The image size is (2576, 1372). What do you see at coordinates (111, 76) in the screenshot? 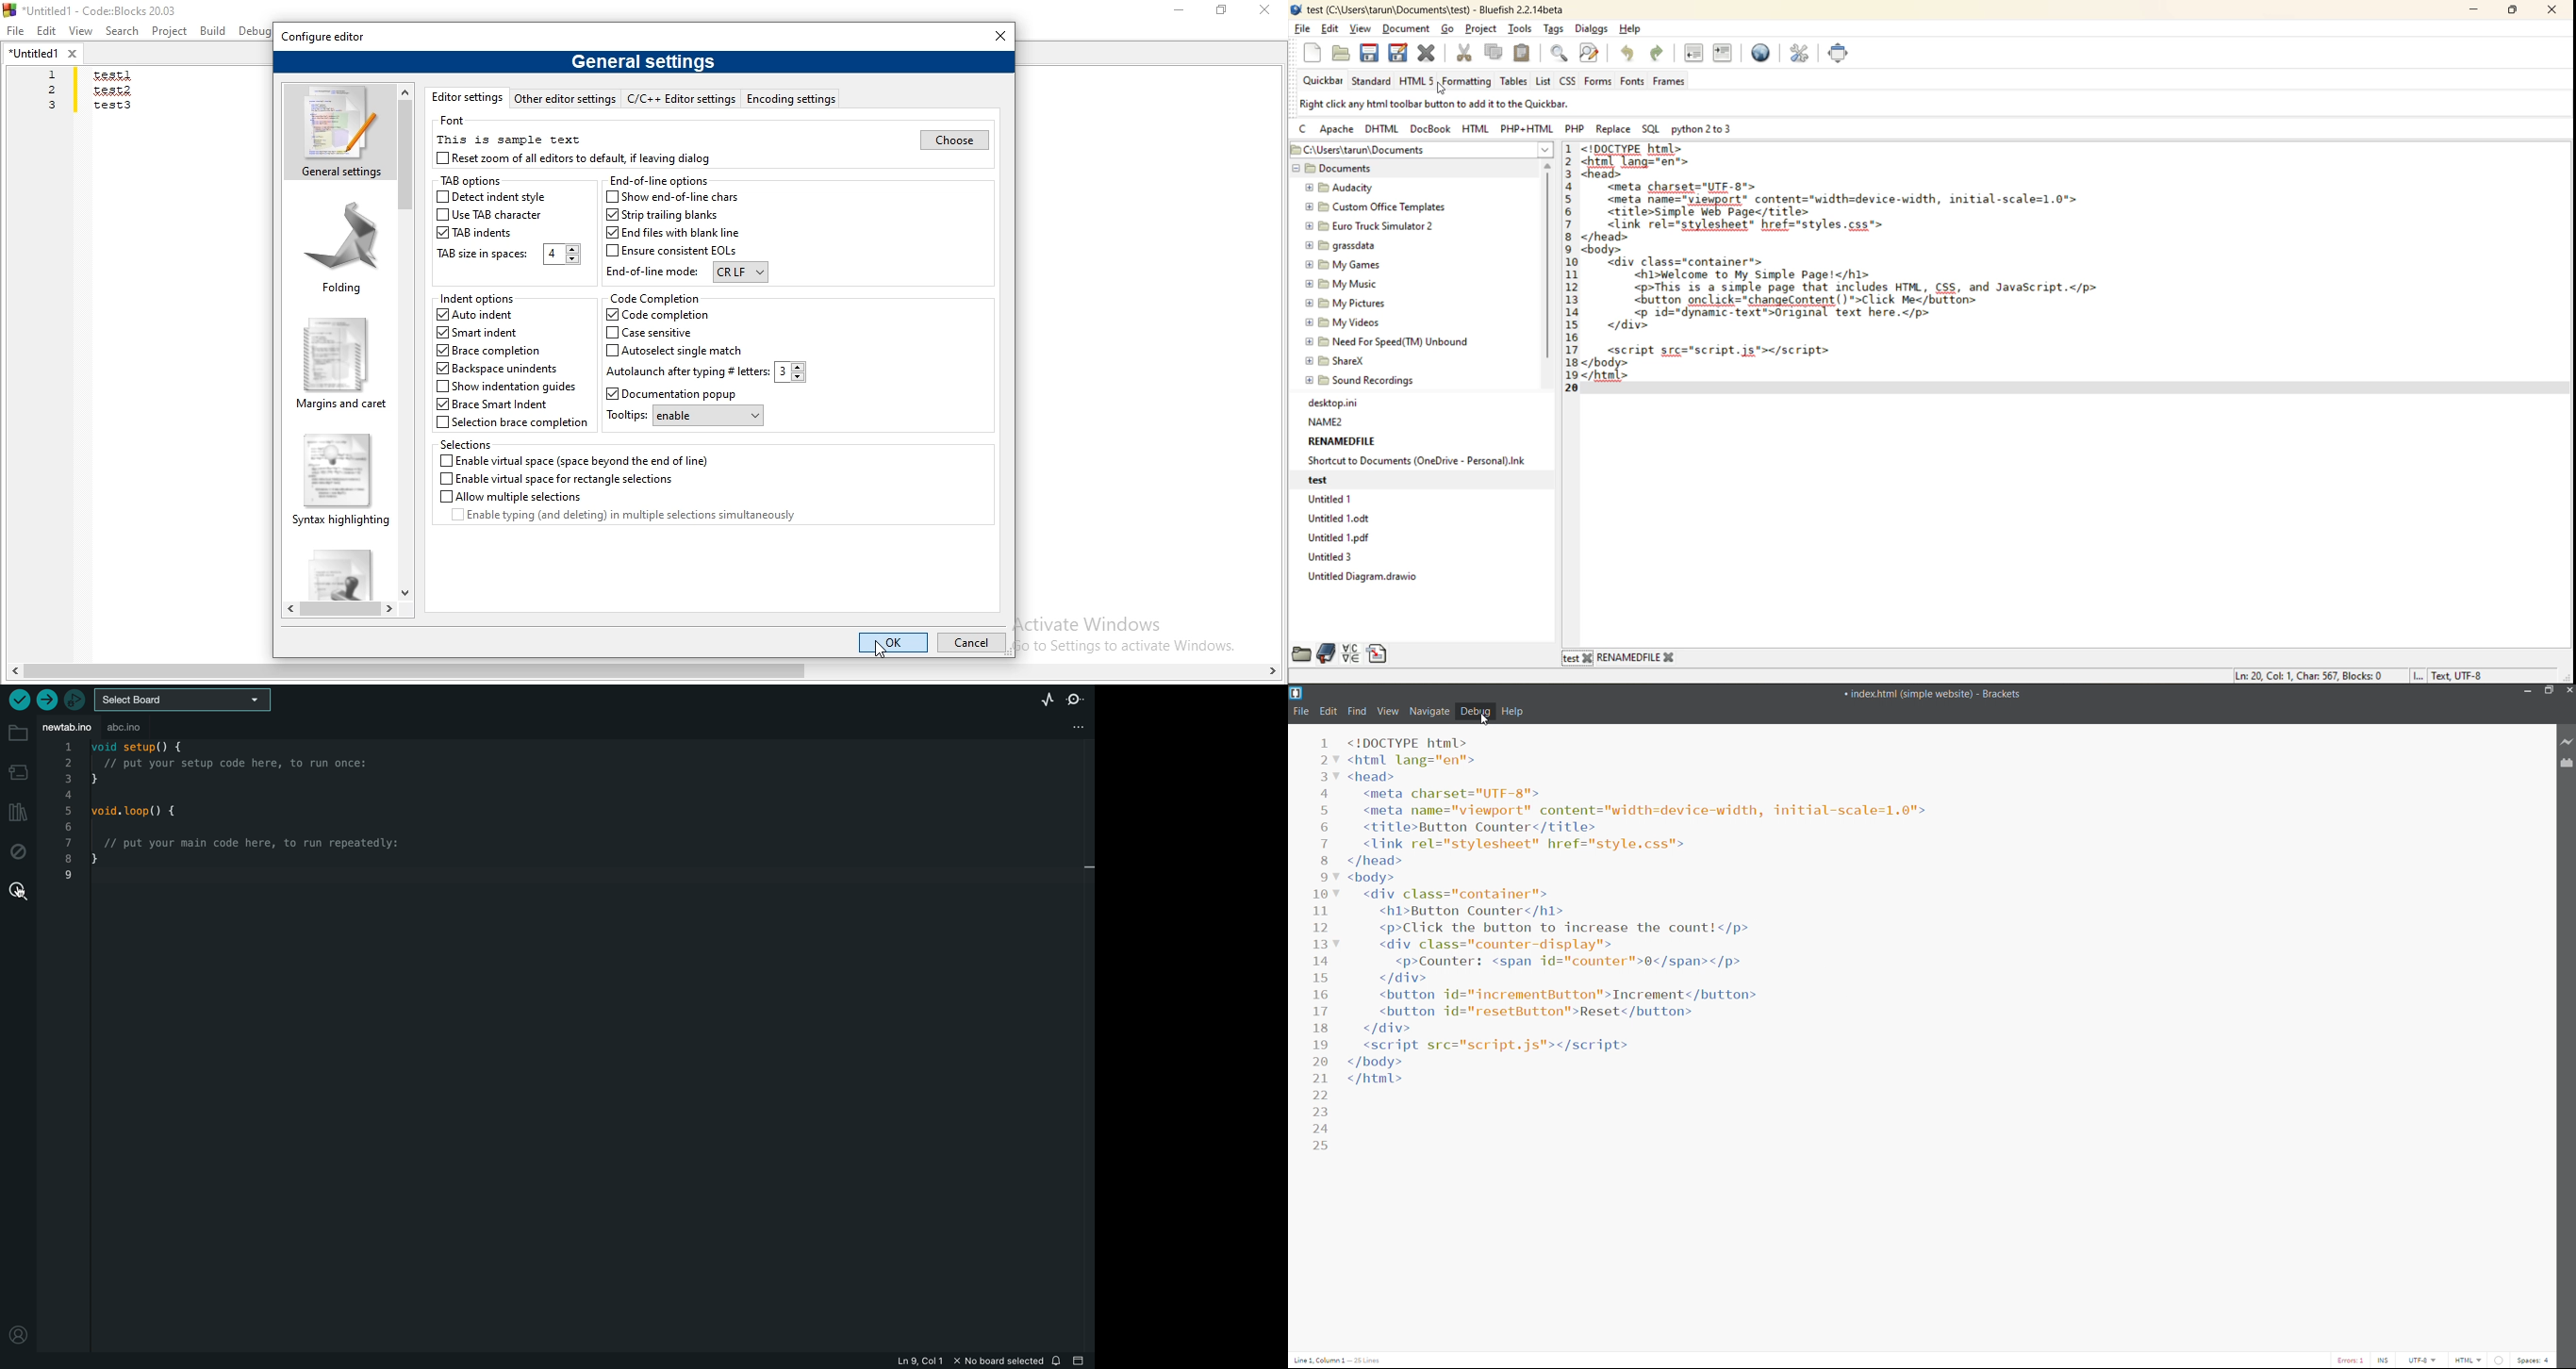
I see `test 1` at bounding box center [111, 76].